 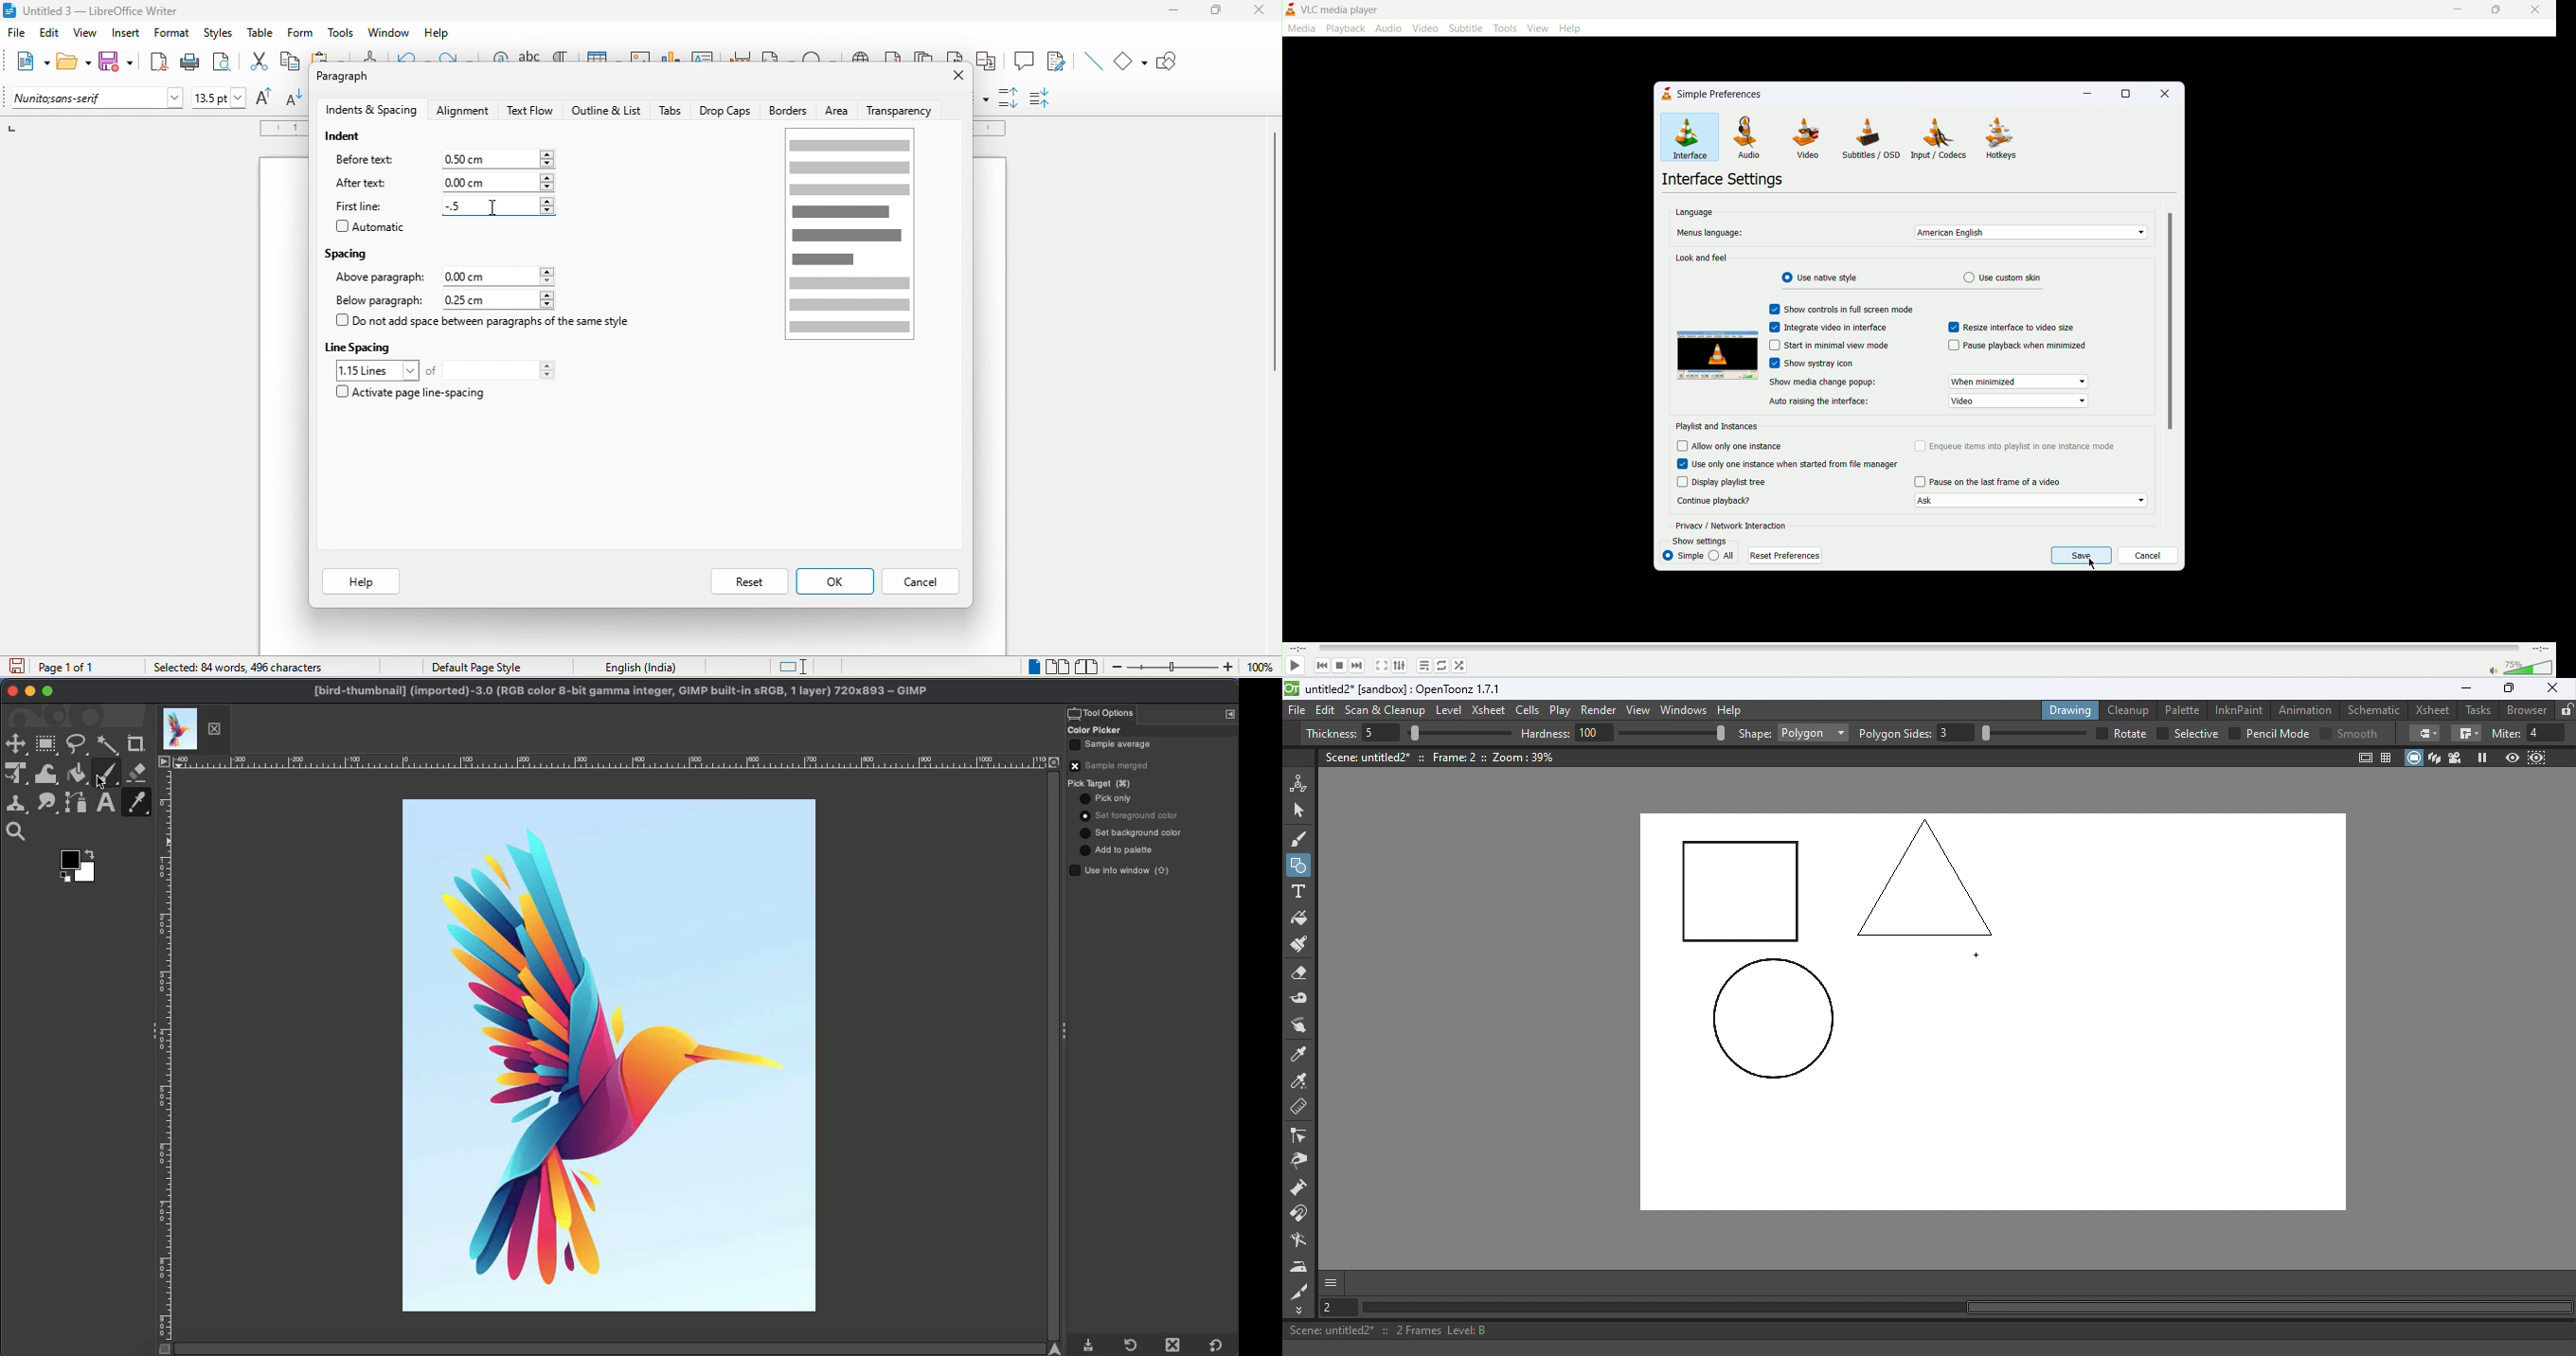 I want to click on Smudge, so click(x=46, y=804).